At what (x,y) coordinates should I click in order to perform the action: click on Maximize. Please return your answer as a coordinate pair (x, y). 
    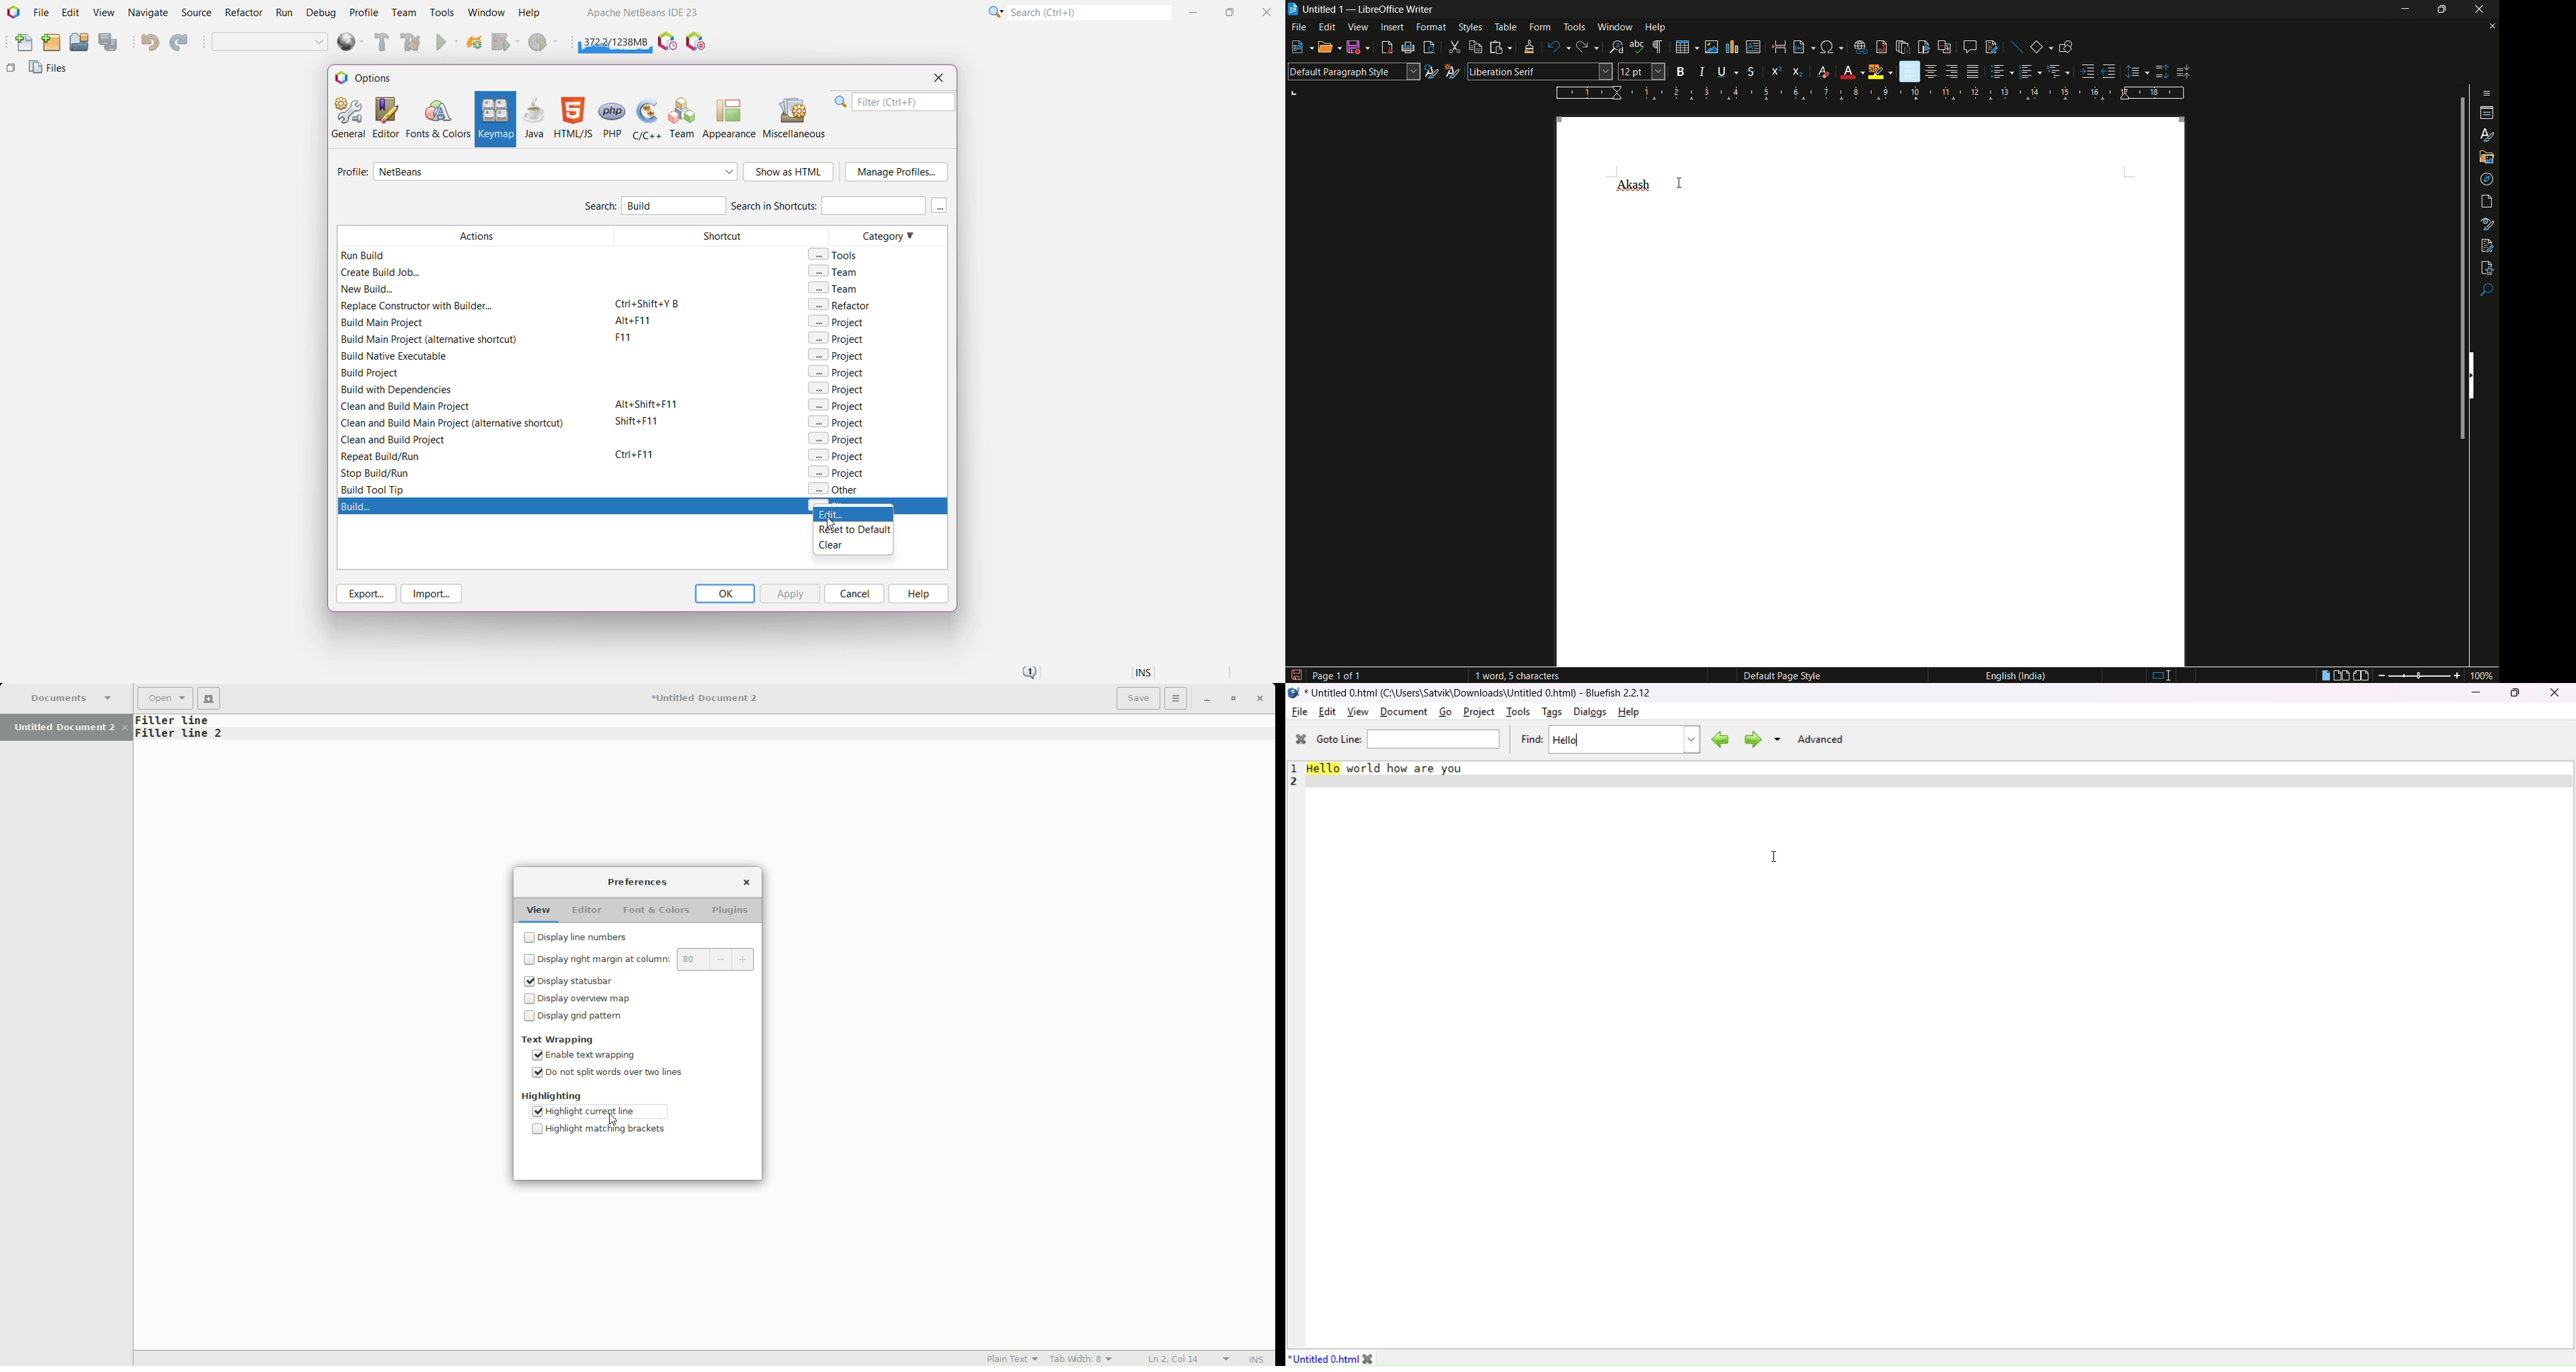
    Looking at the image, I should click on (2516, 694).